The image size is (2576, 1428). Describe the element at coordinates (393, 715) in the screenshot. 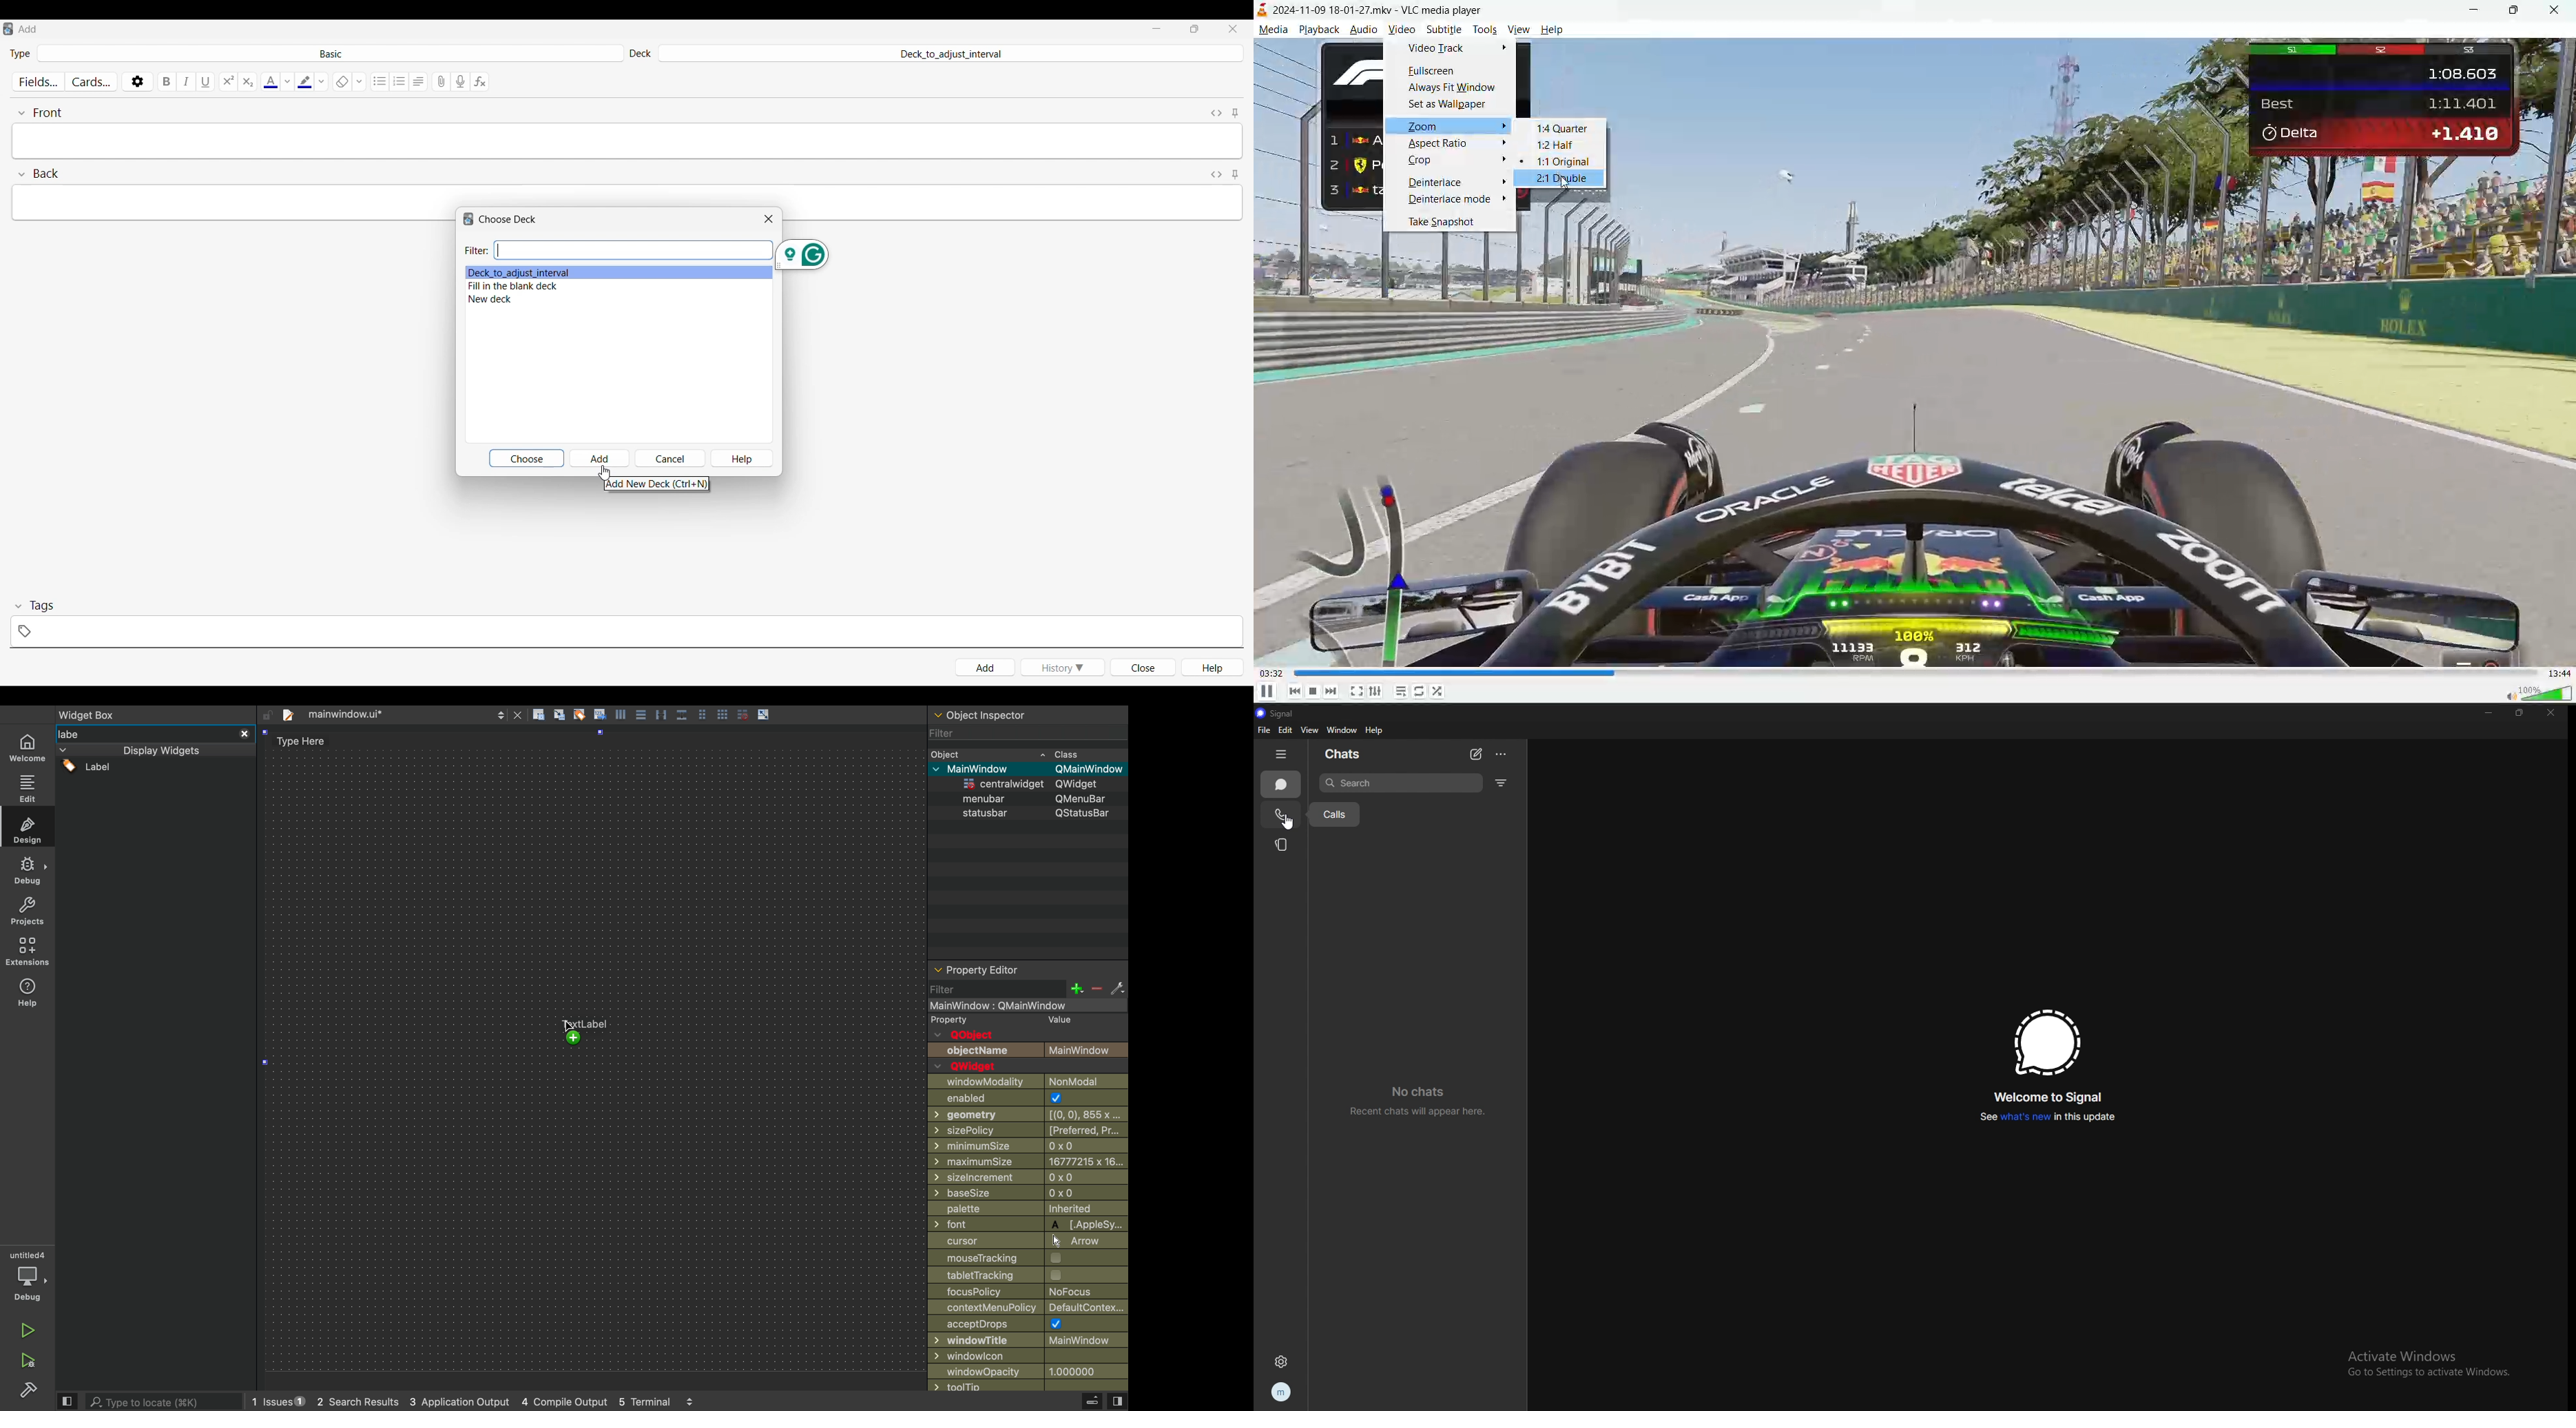

I see `file` at that location.